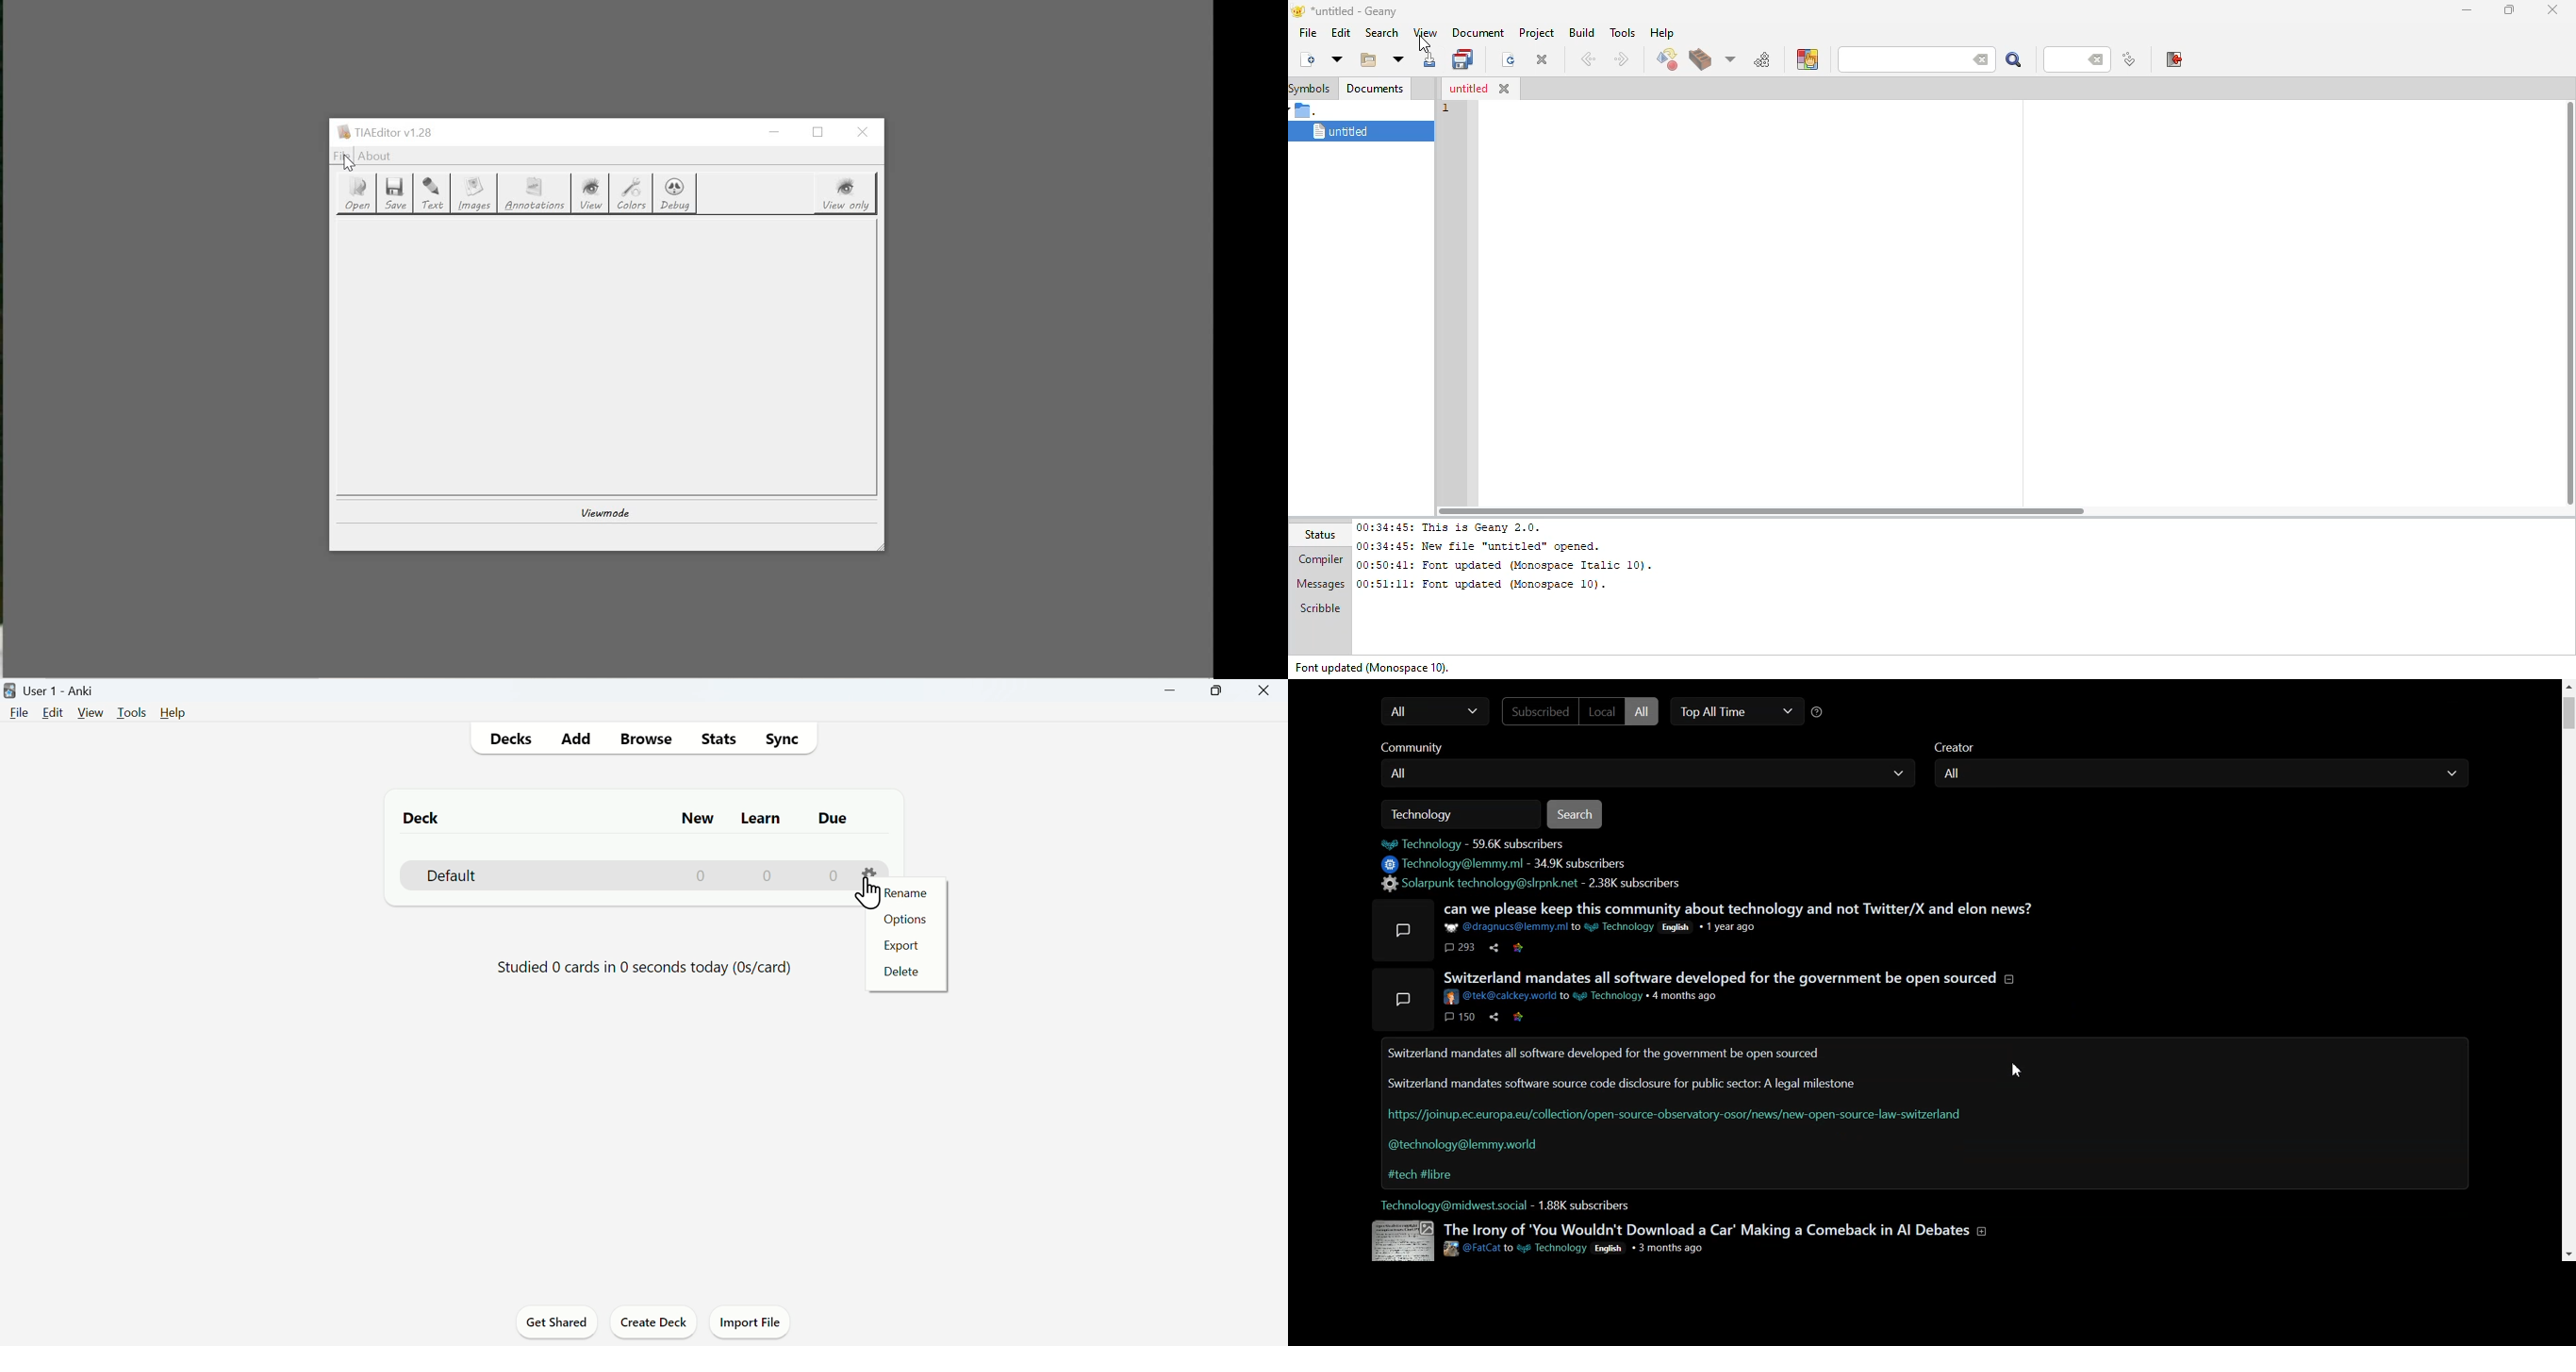 The image size is (2576, 1372). Describe the element at coordinates (1309, 110) in the screenshot. I see `.` at that location.